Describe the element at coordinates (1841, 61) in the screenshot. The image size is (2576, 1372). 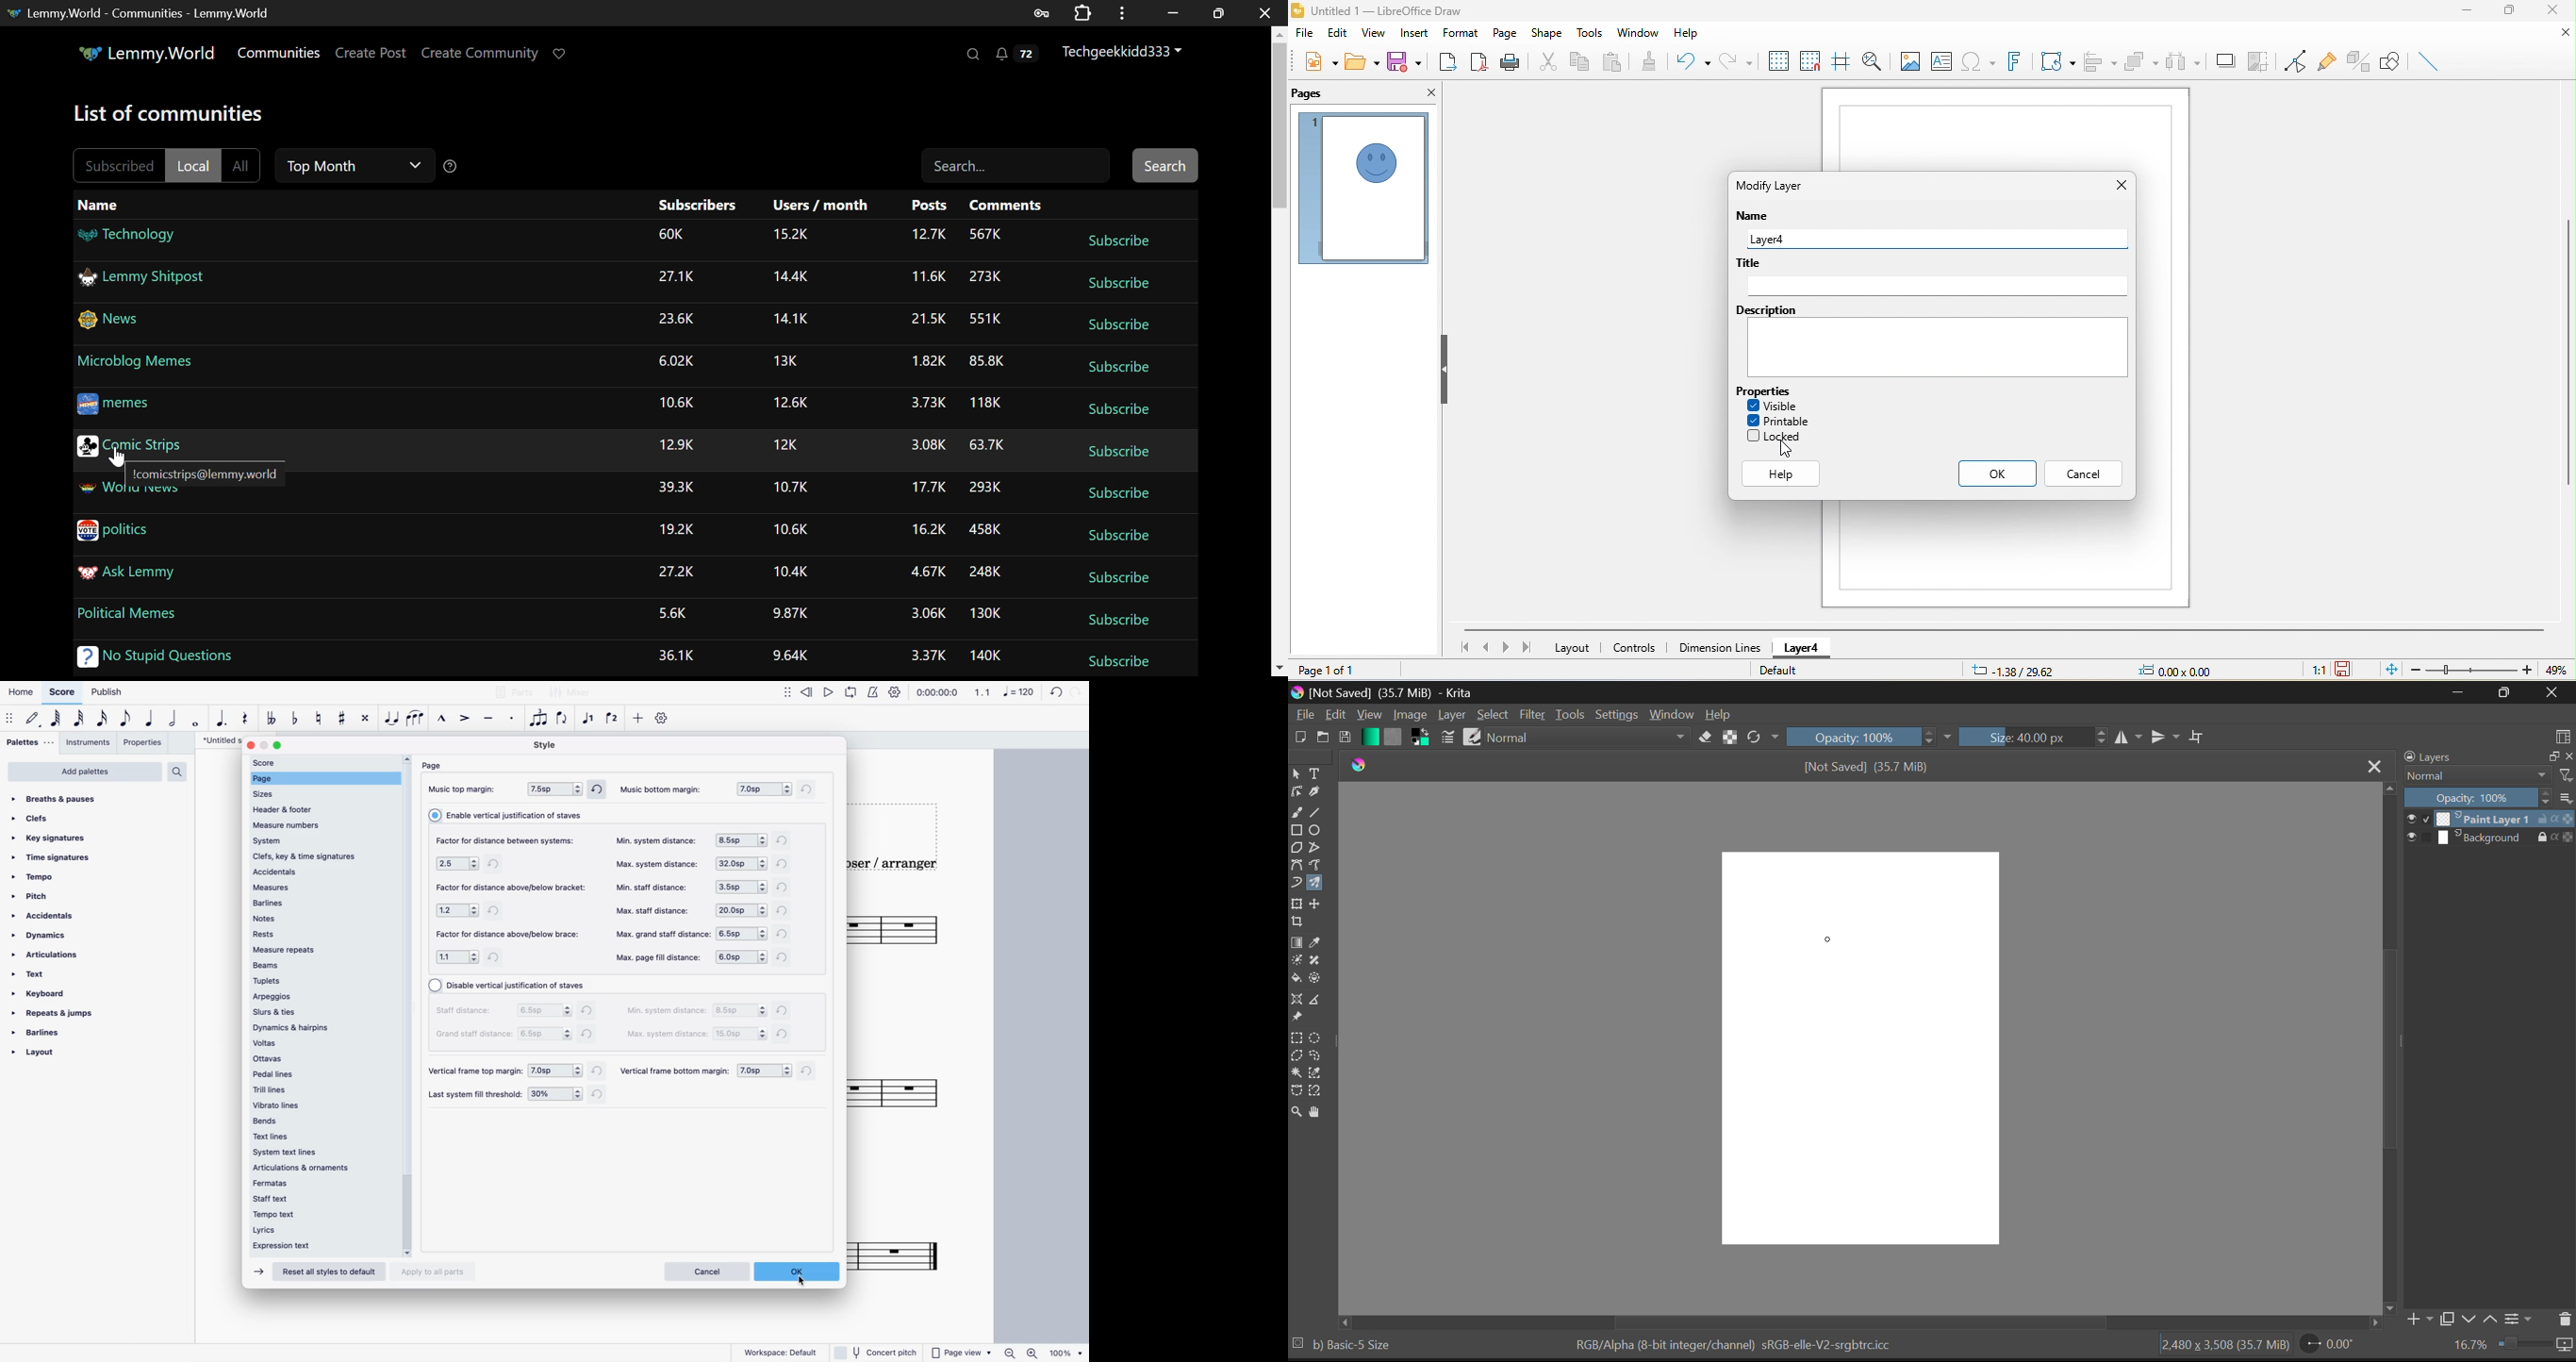
I see `helpline while moving` at that location.